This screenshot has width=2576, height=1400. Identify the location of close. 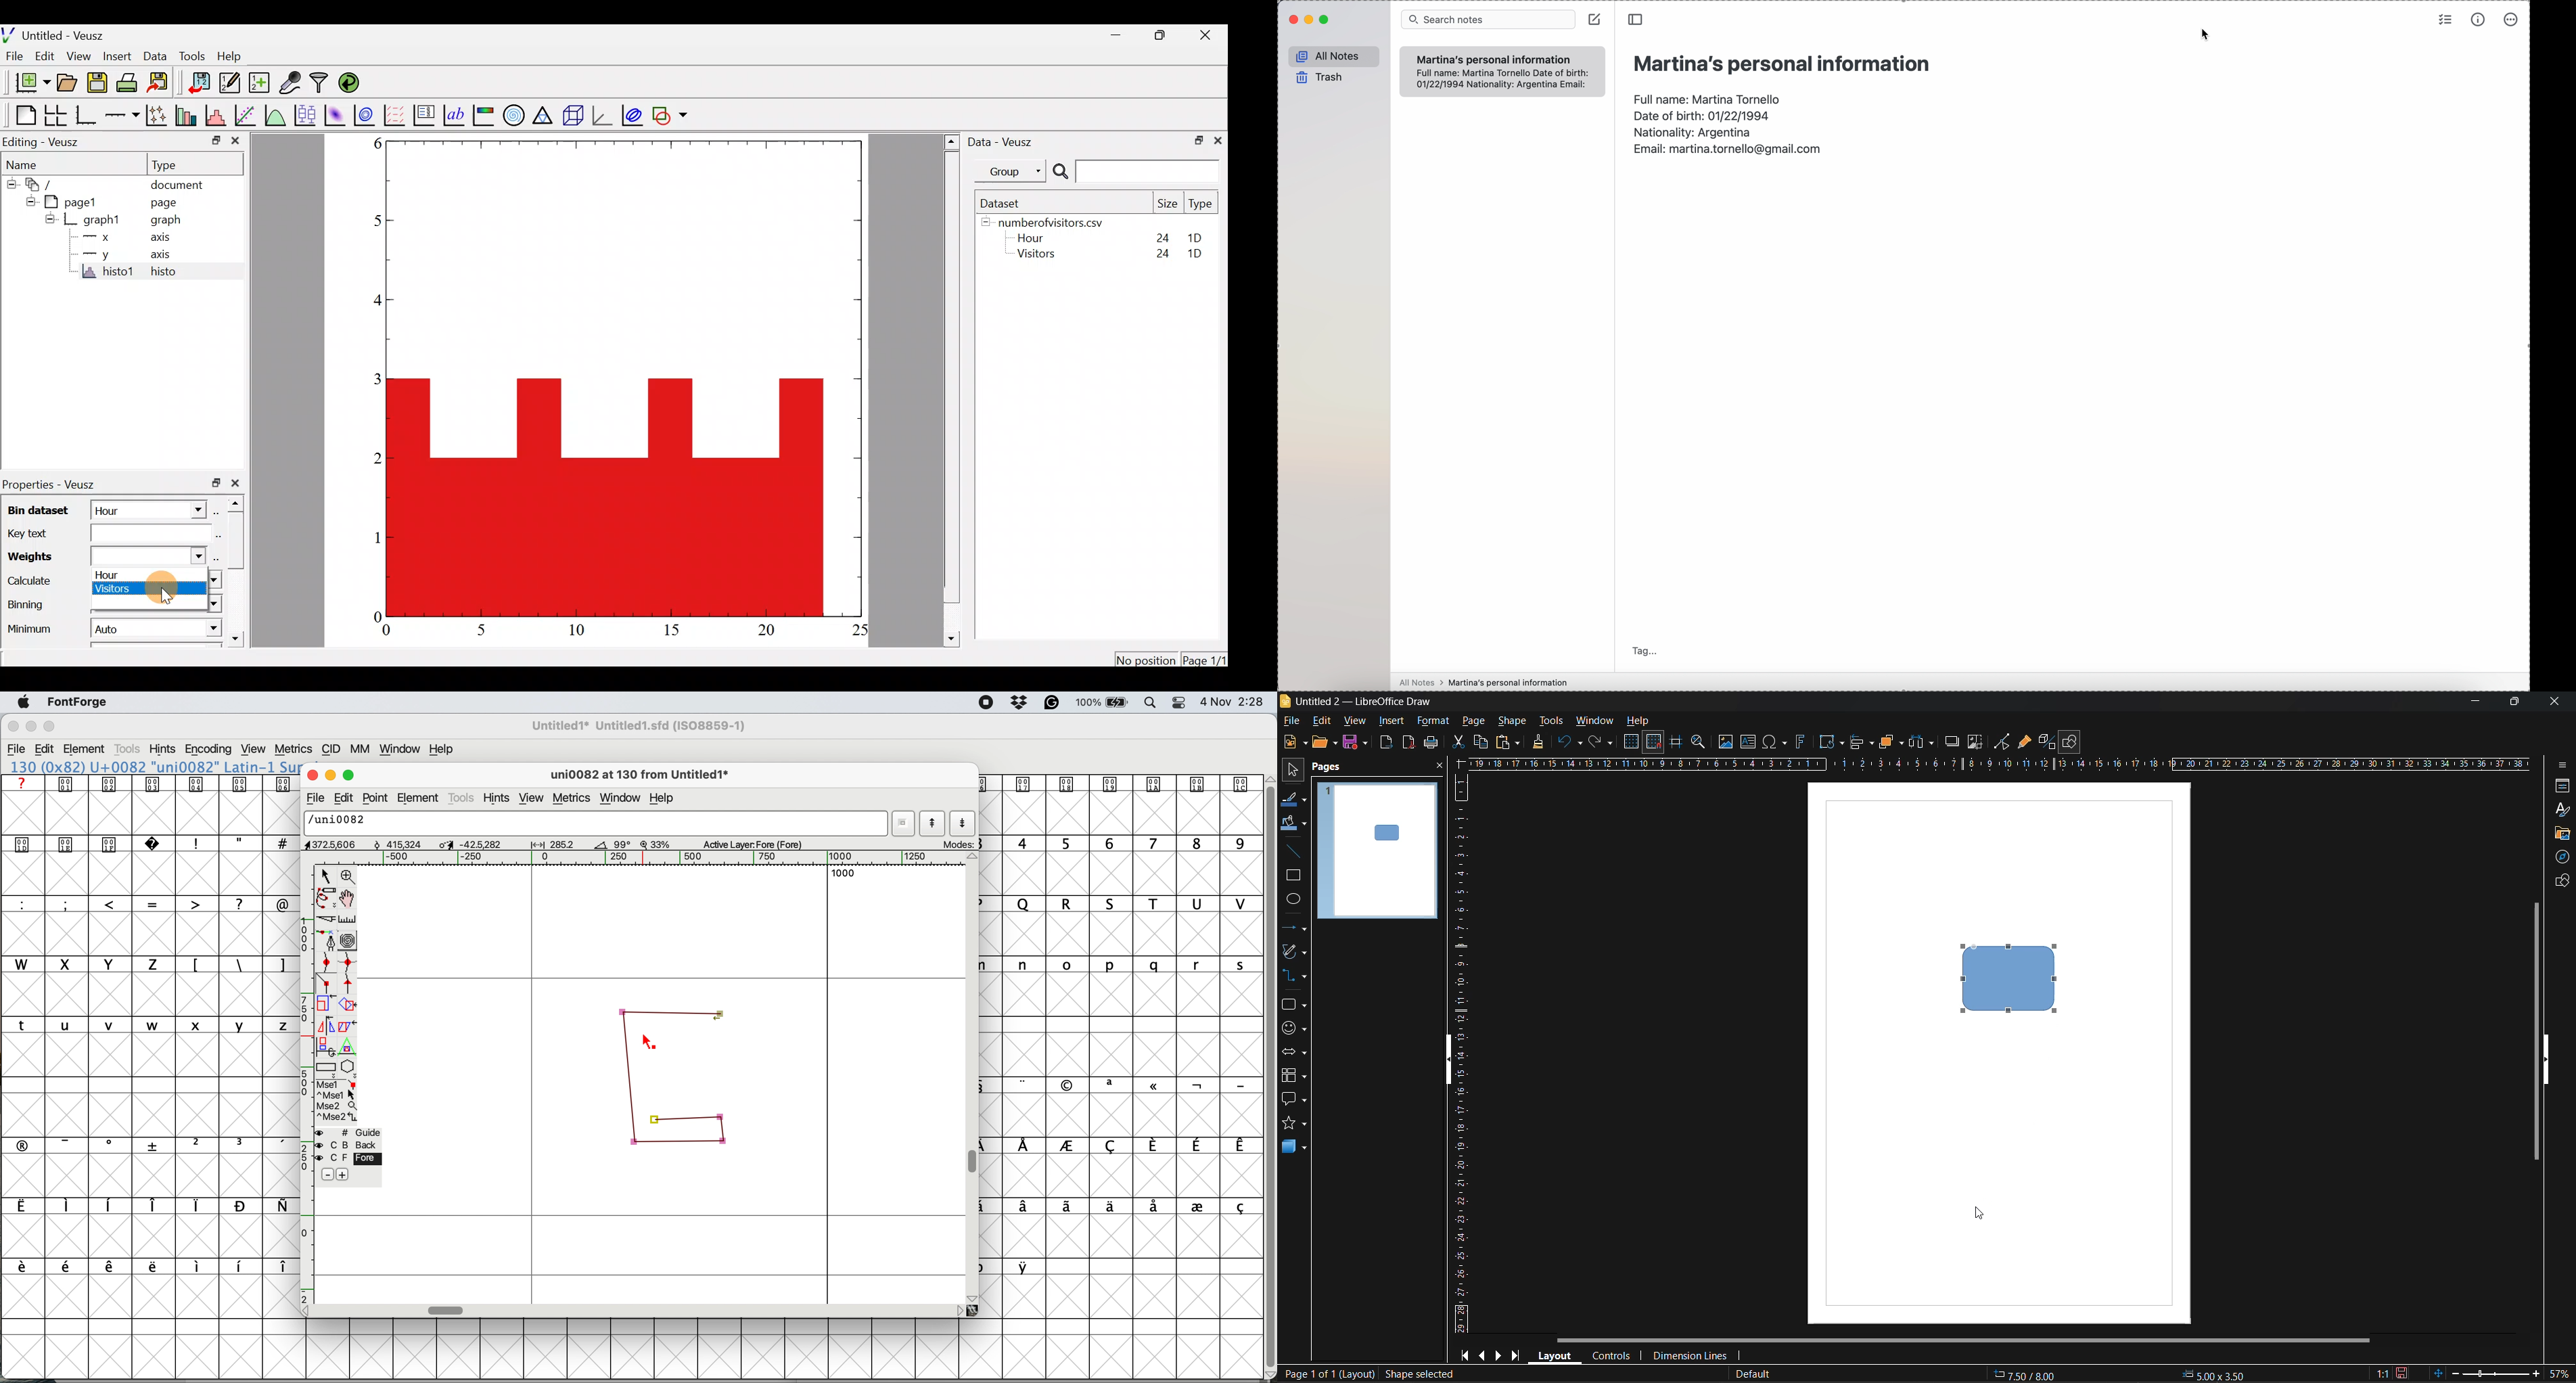
(236, 485).